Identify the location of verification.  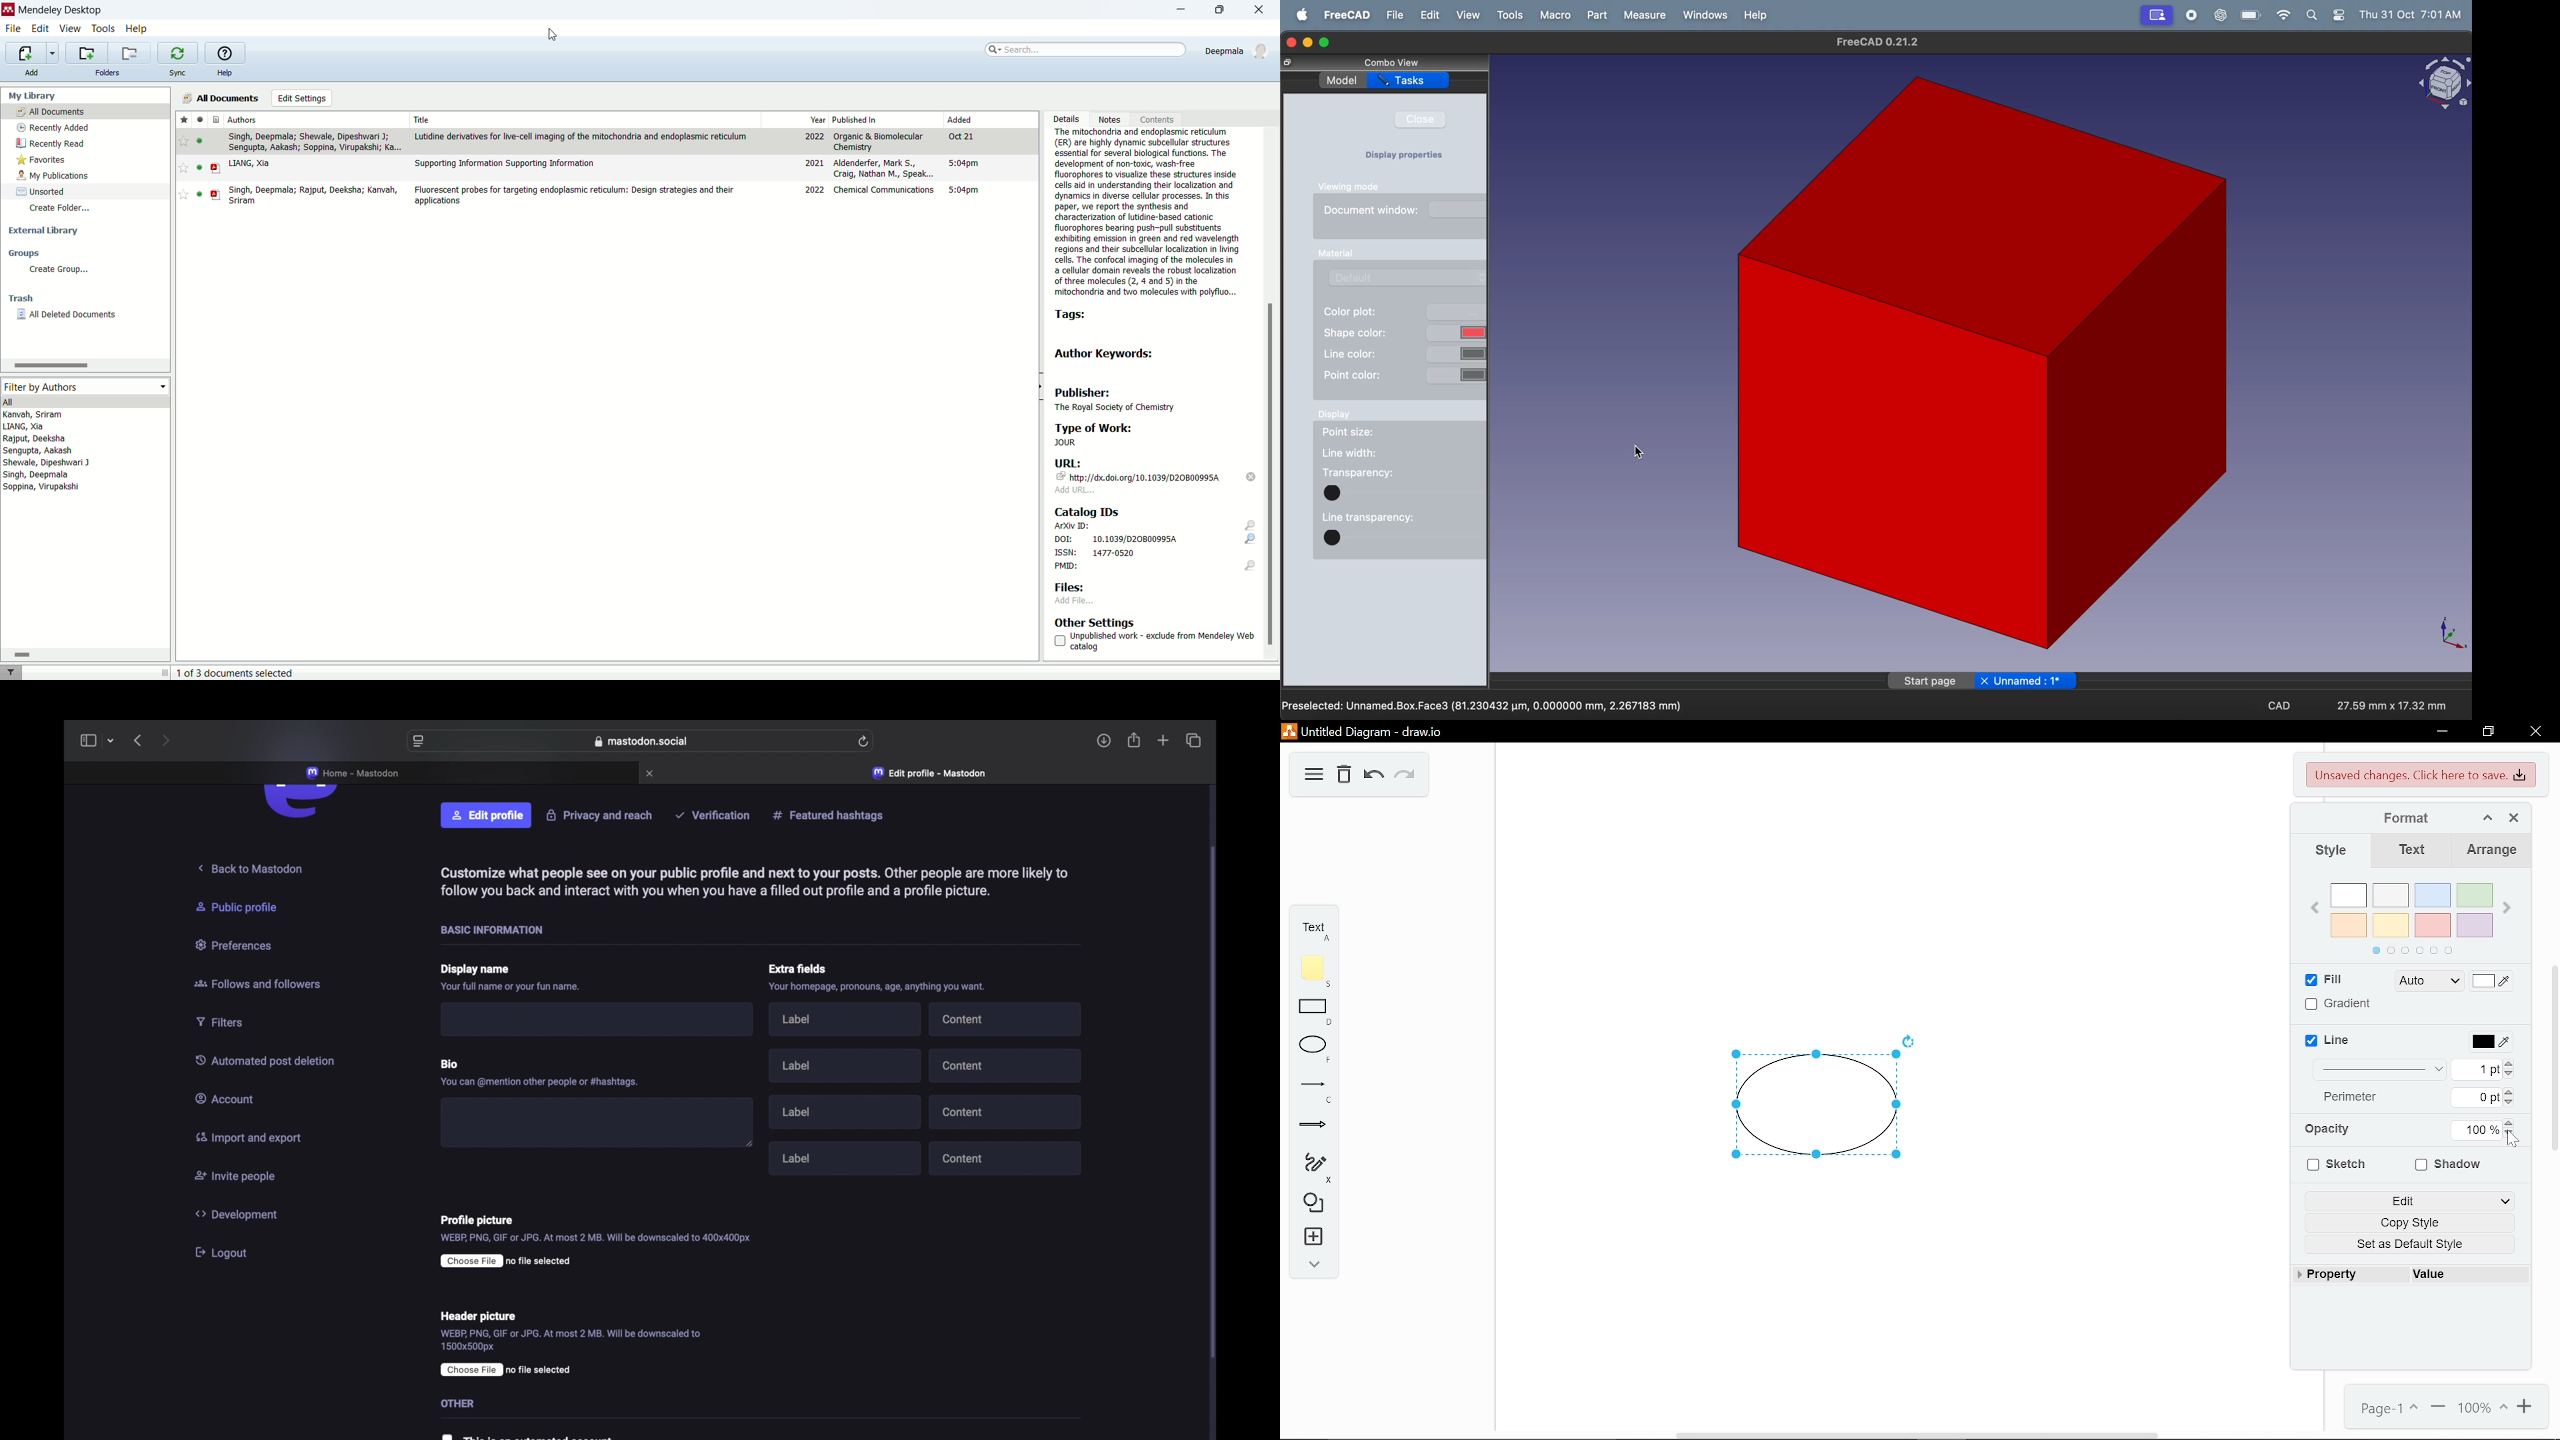
(715, 815).